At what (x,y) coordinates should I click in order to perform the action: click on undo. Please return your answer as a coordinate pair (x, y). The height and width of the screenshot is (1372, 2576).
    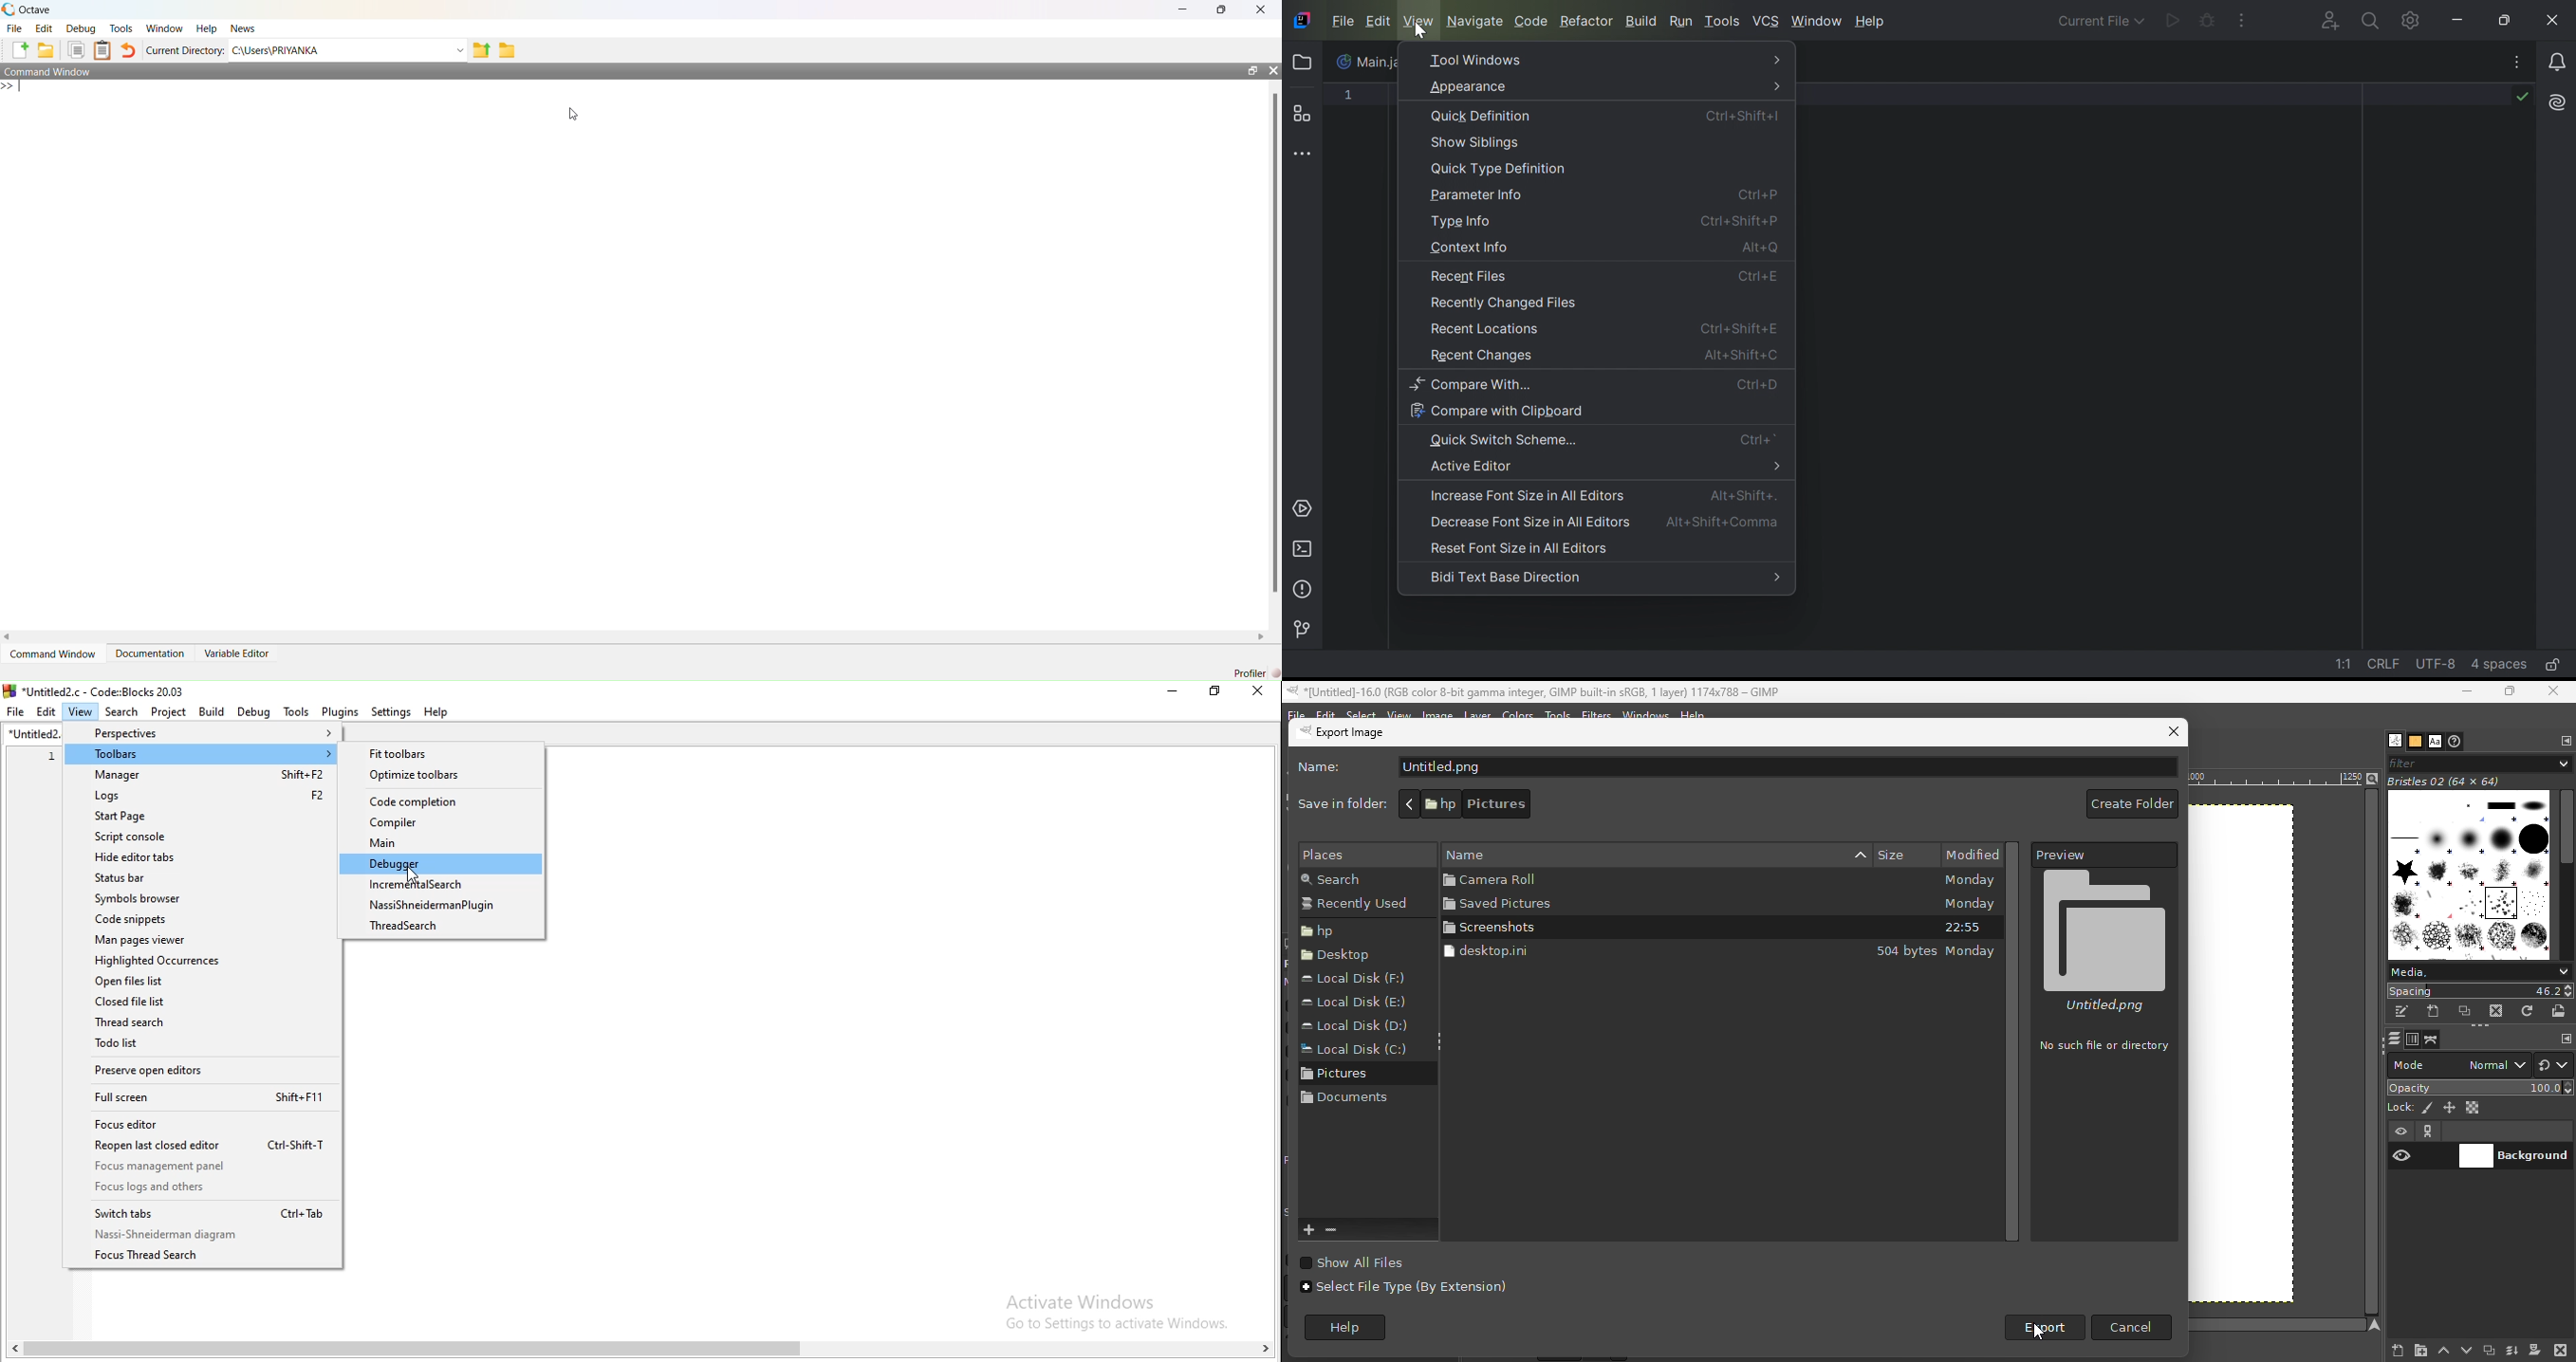
    Looking at the image, I should click on (128, 51).